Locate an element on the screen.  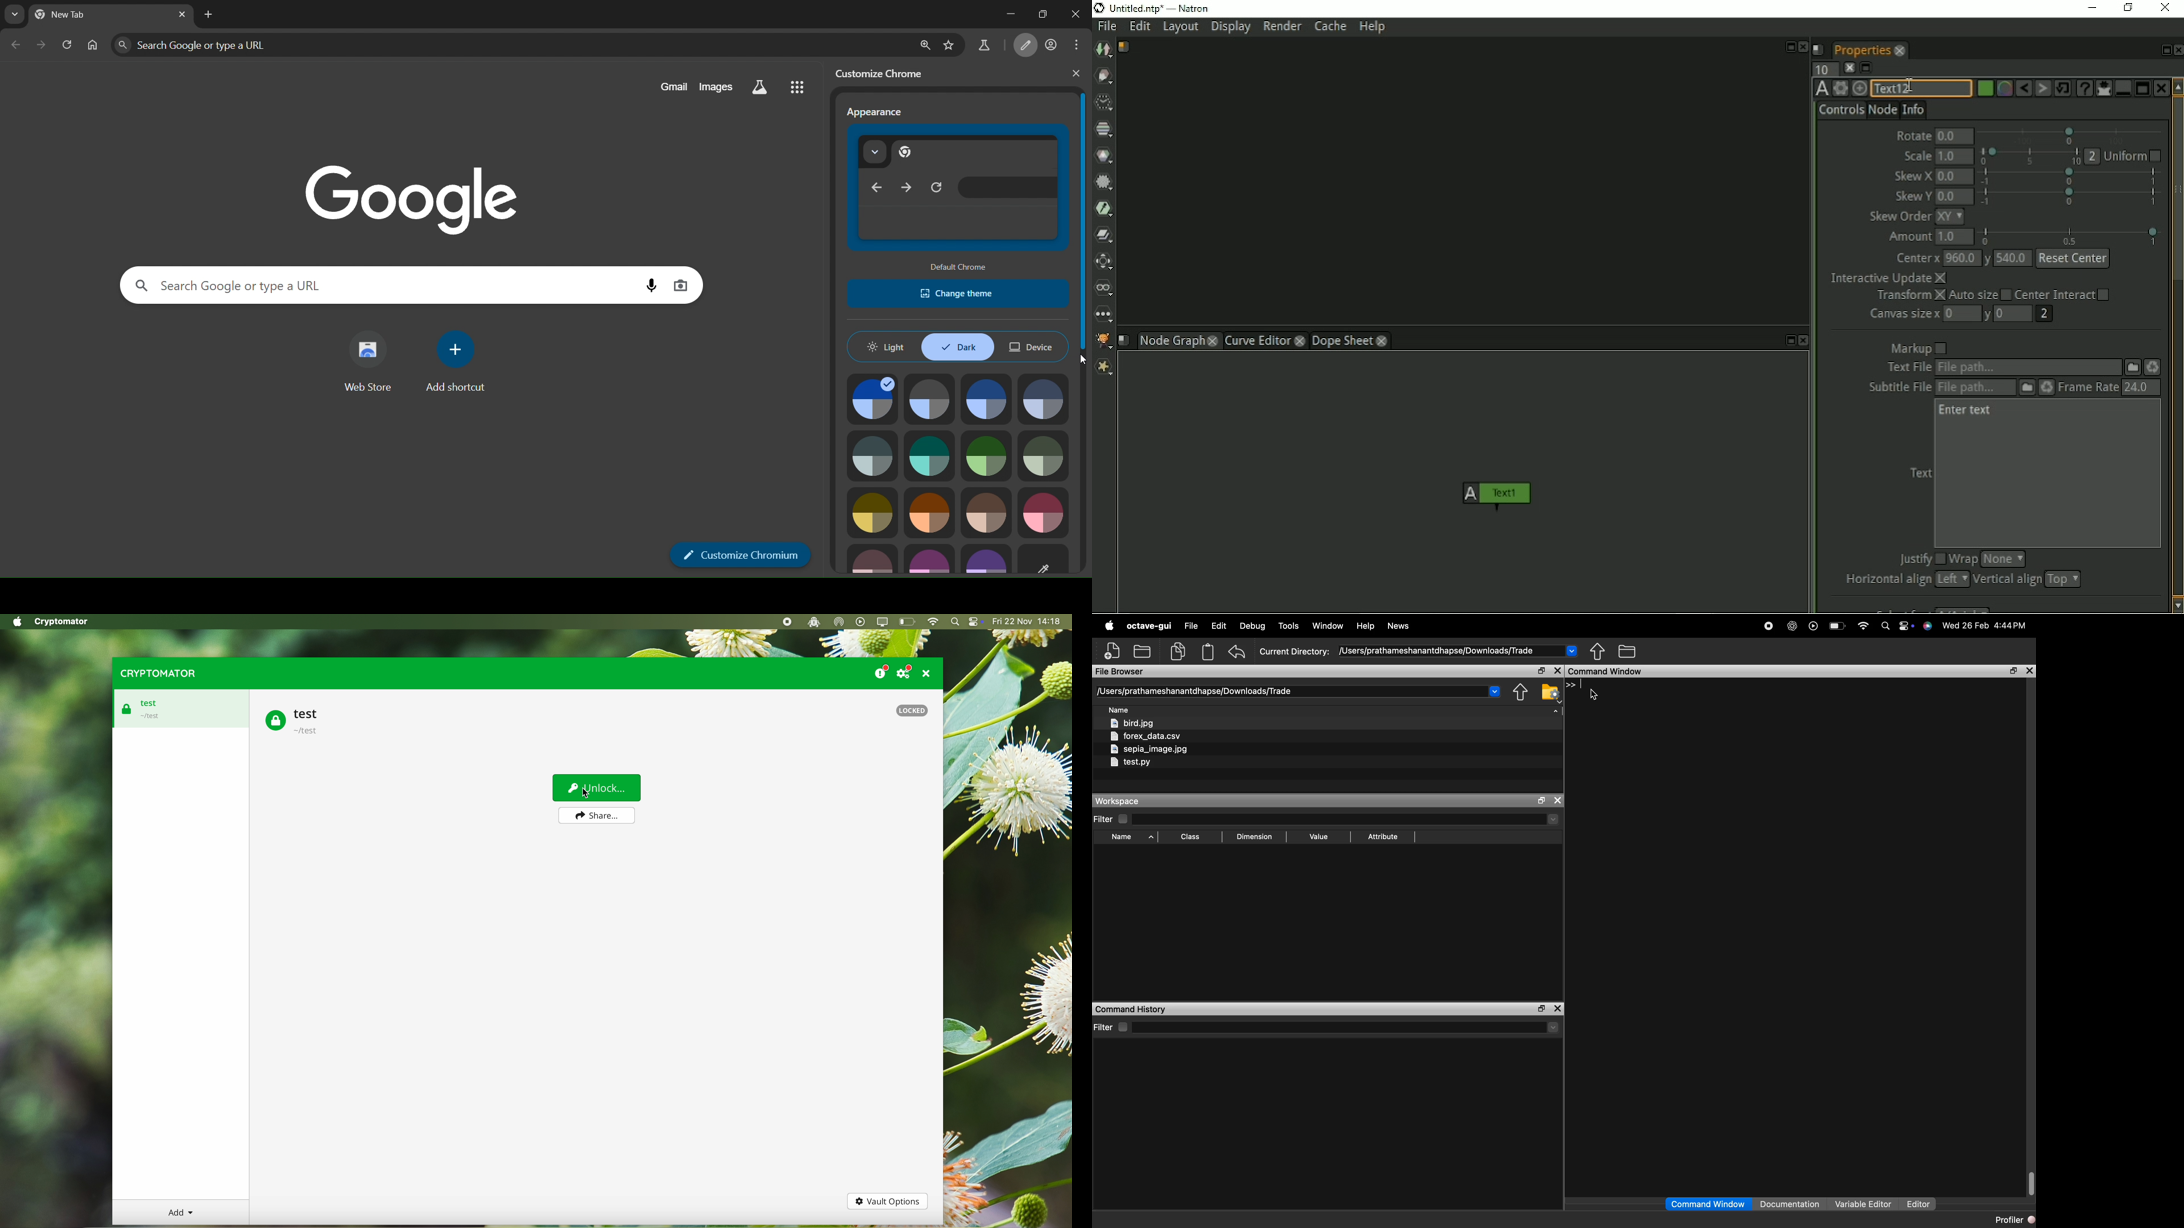
Drop-down  is located at coordinates (1553, 819).